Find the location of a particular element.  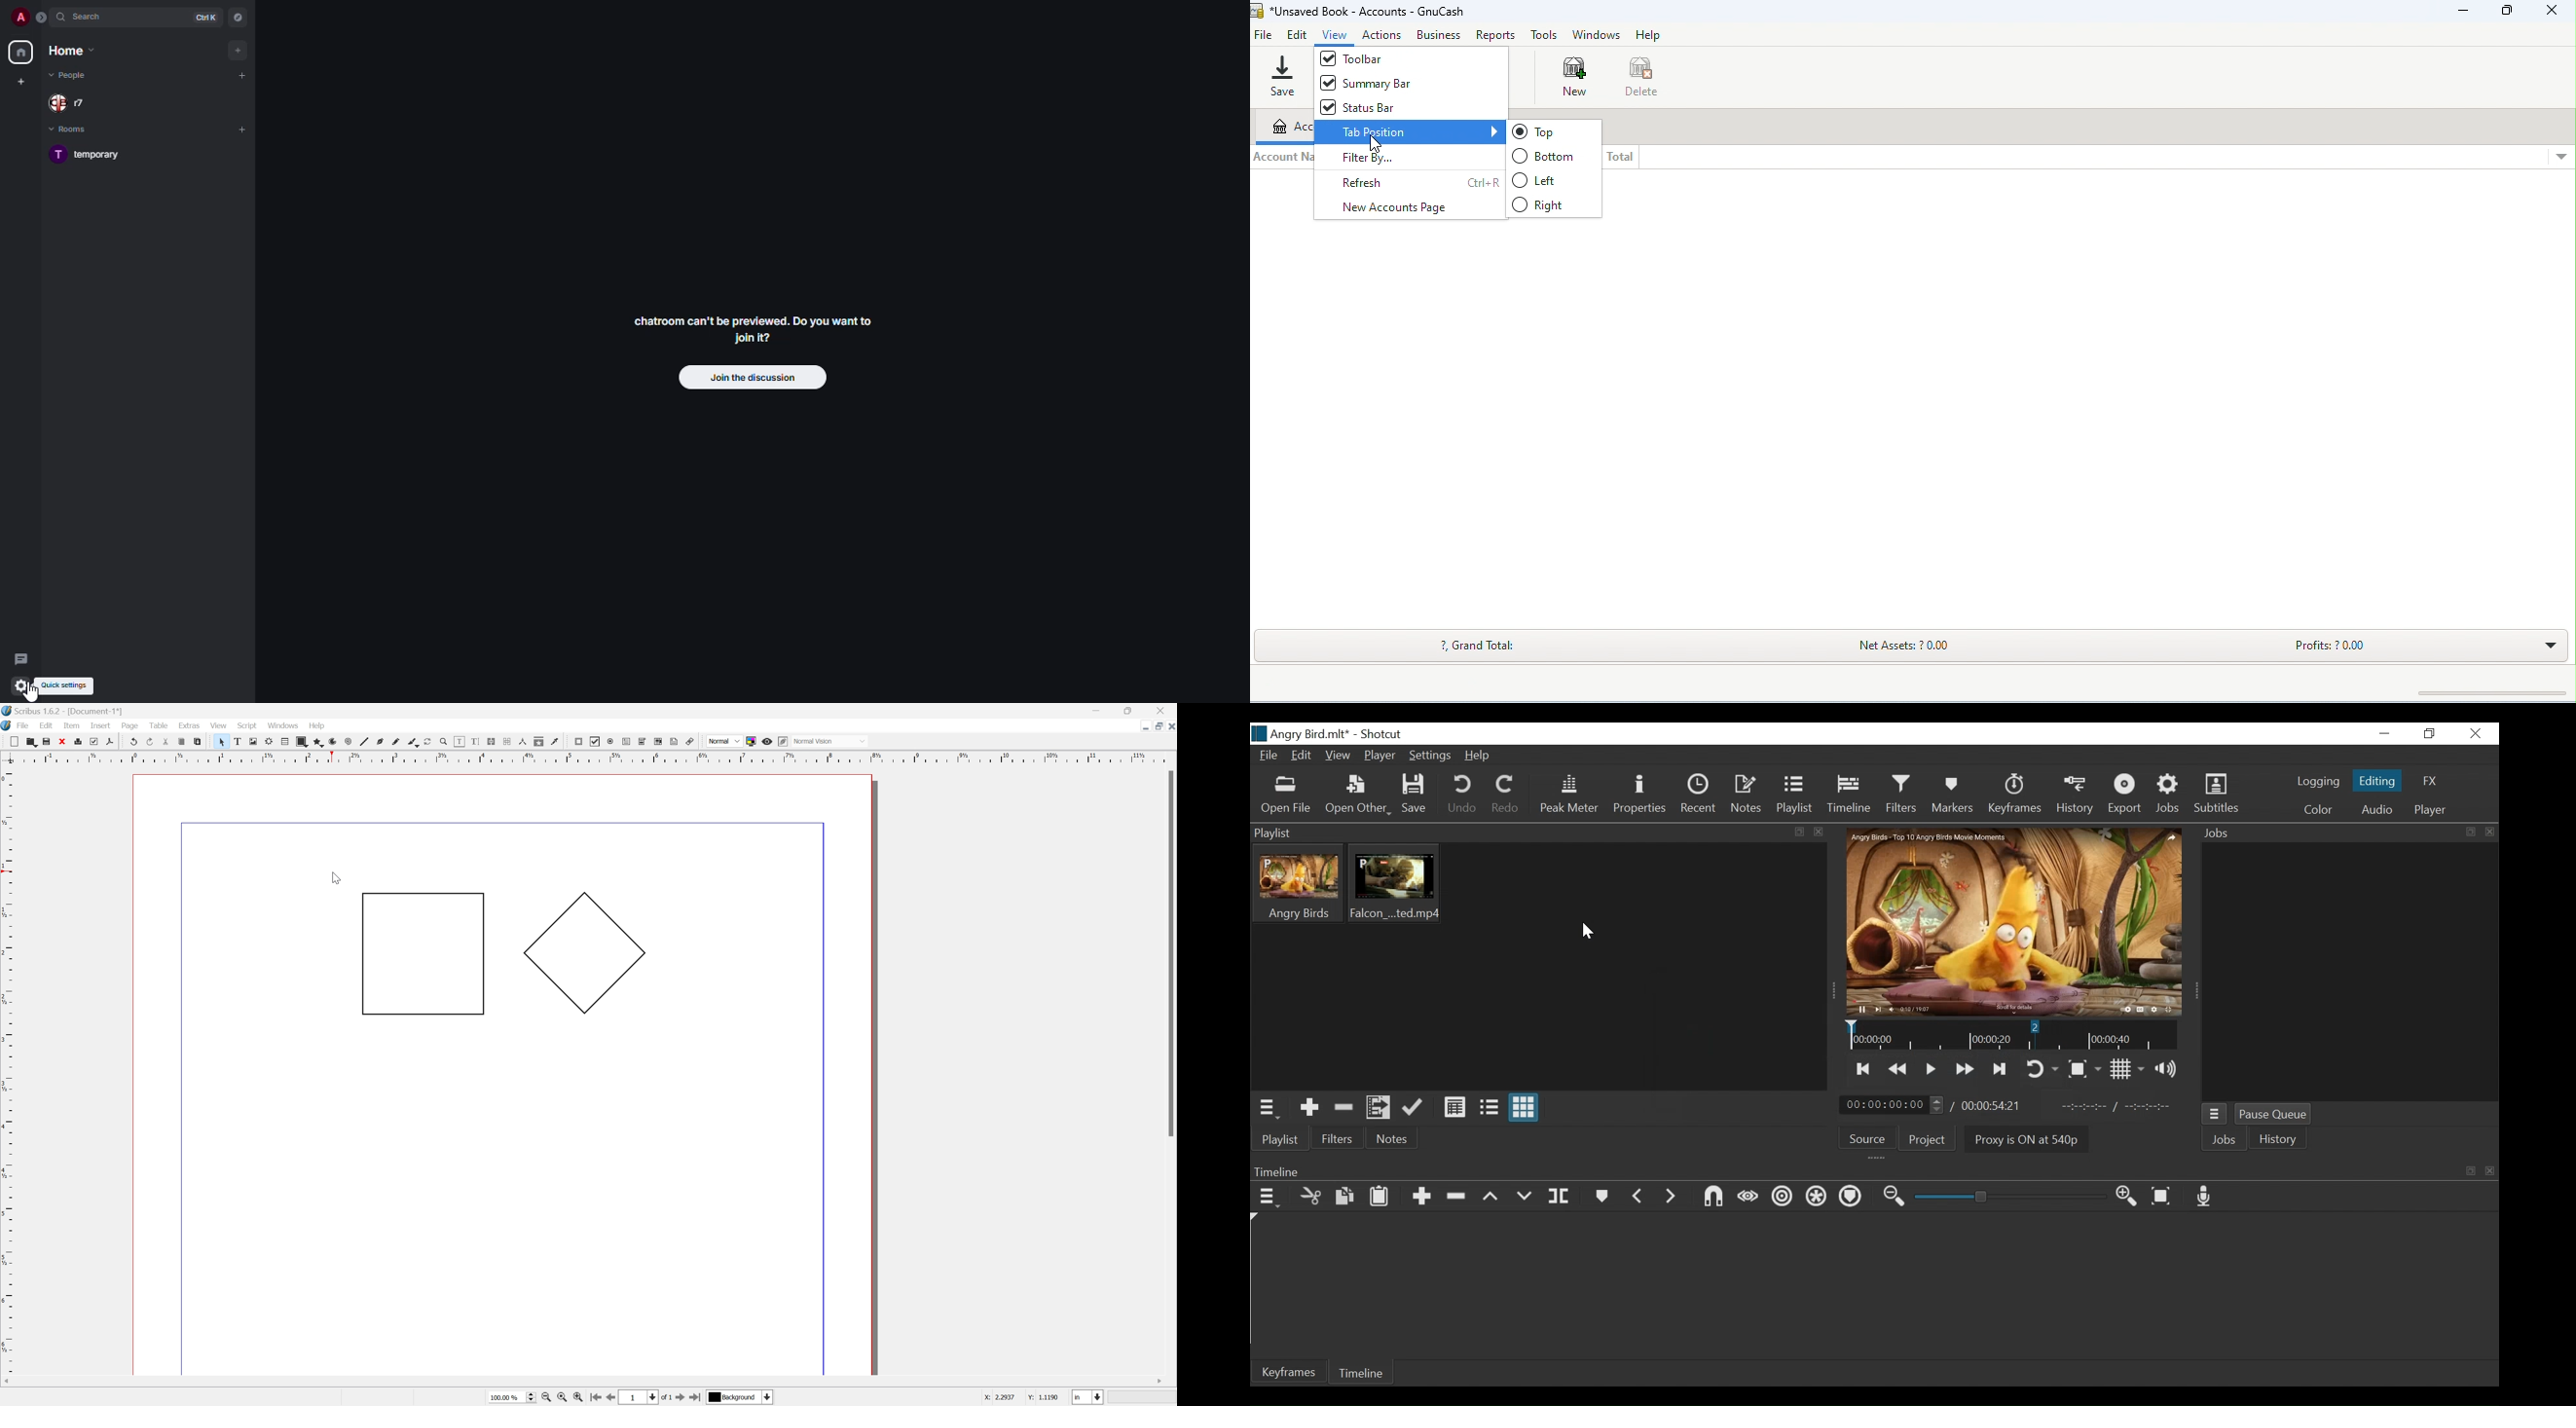

Undo is located at coordinates (1464, 796).